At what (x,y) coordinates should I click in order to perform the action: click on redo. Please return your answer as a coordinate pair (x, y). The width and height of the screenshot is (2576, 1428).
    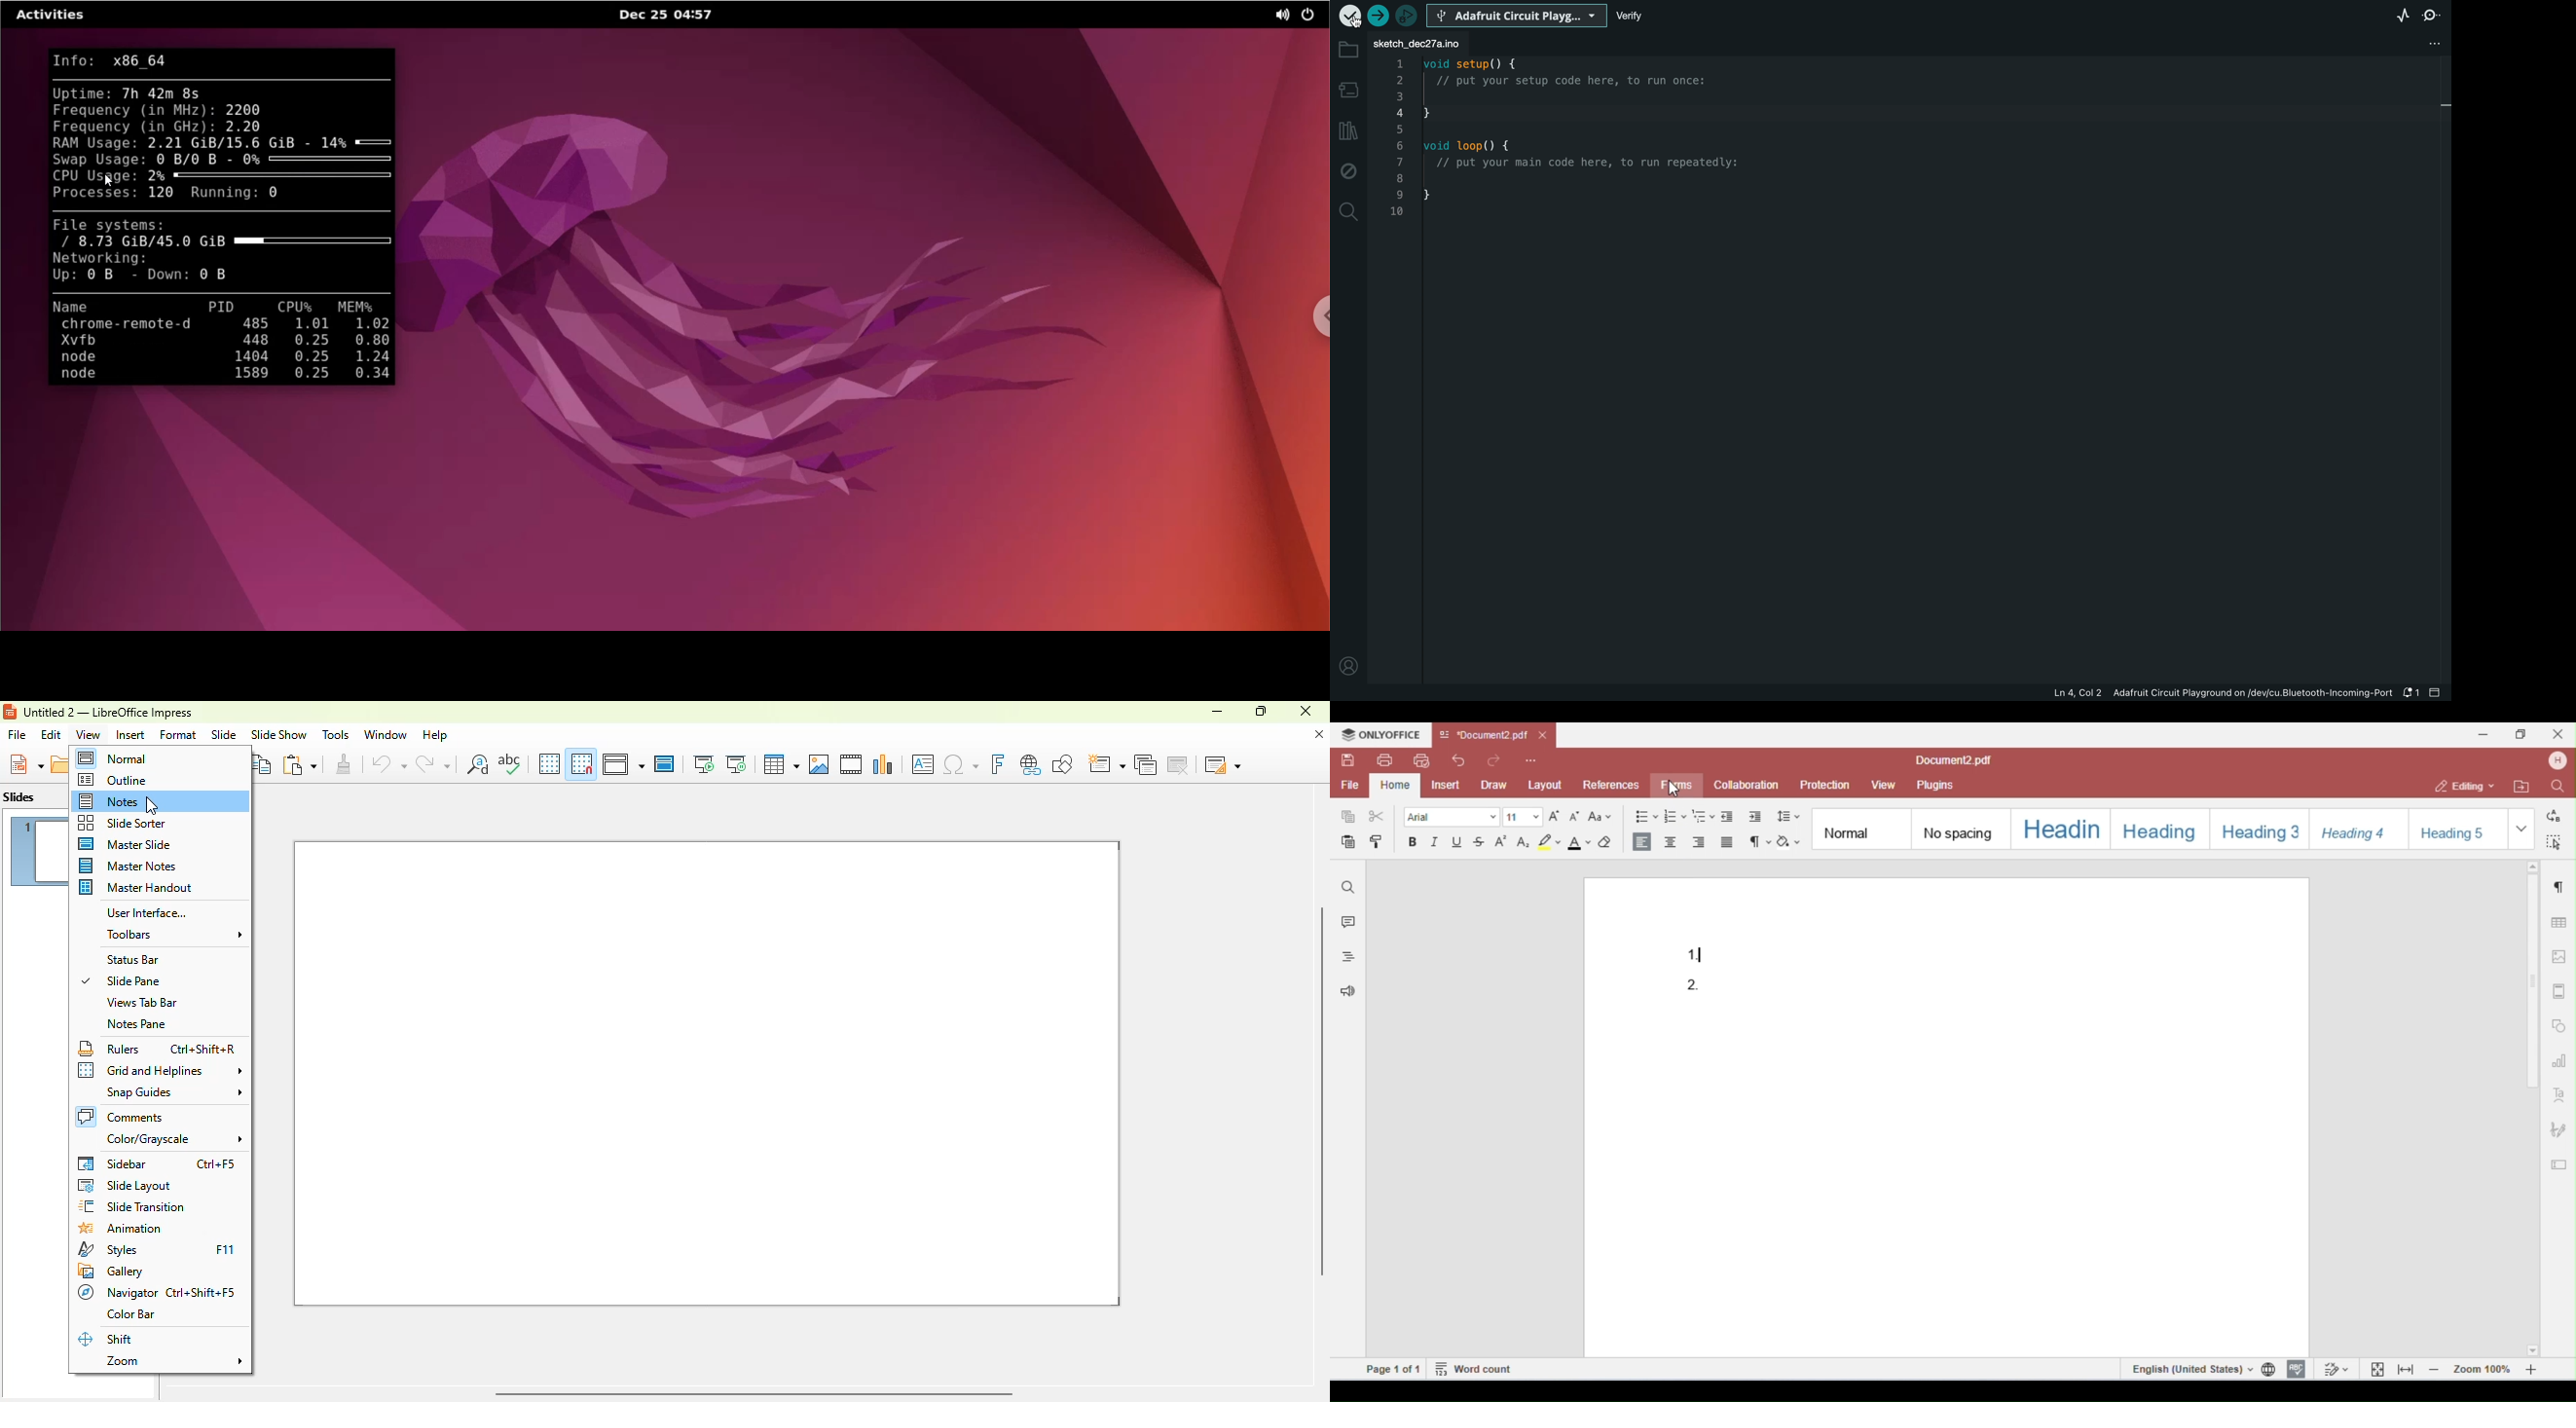
    Looking at the image, I should click on (433, 763).